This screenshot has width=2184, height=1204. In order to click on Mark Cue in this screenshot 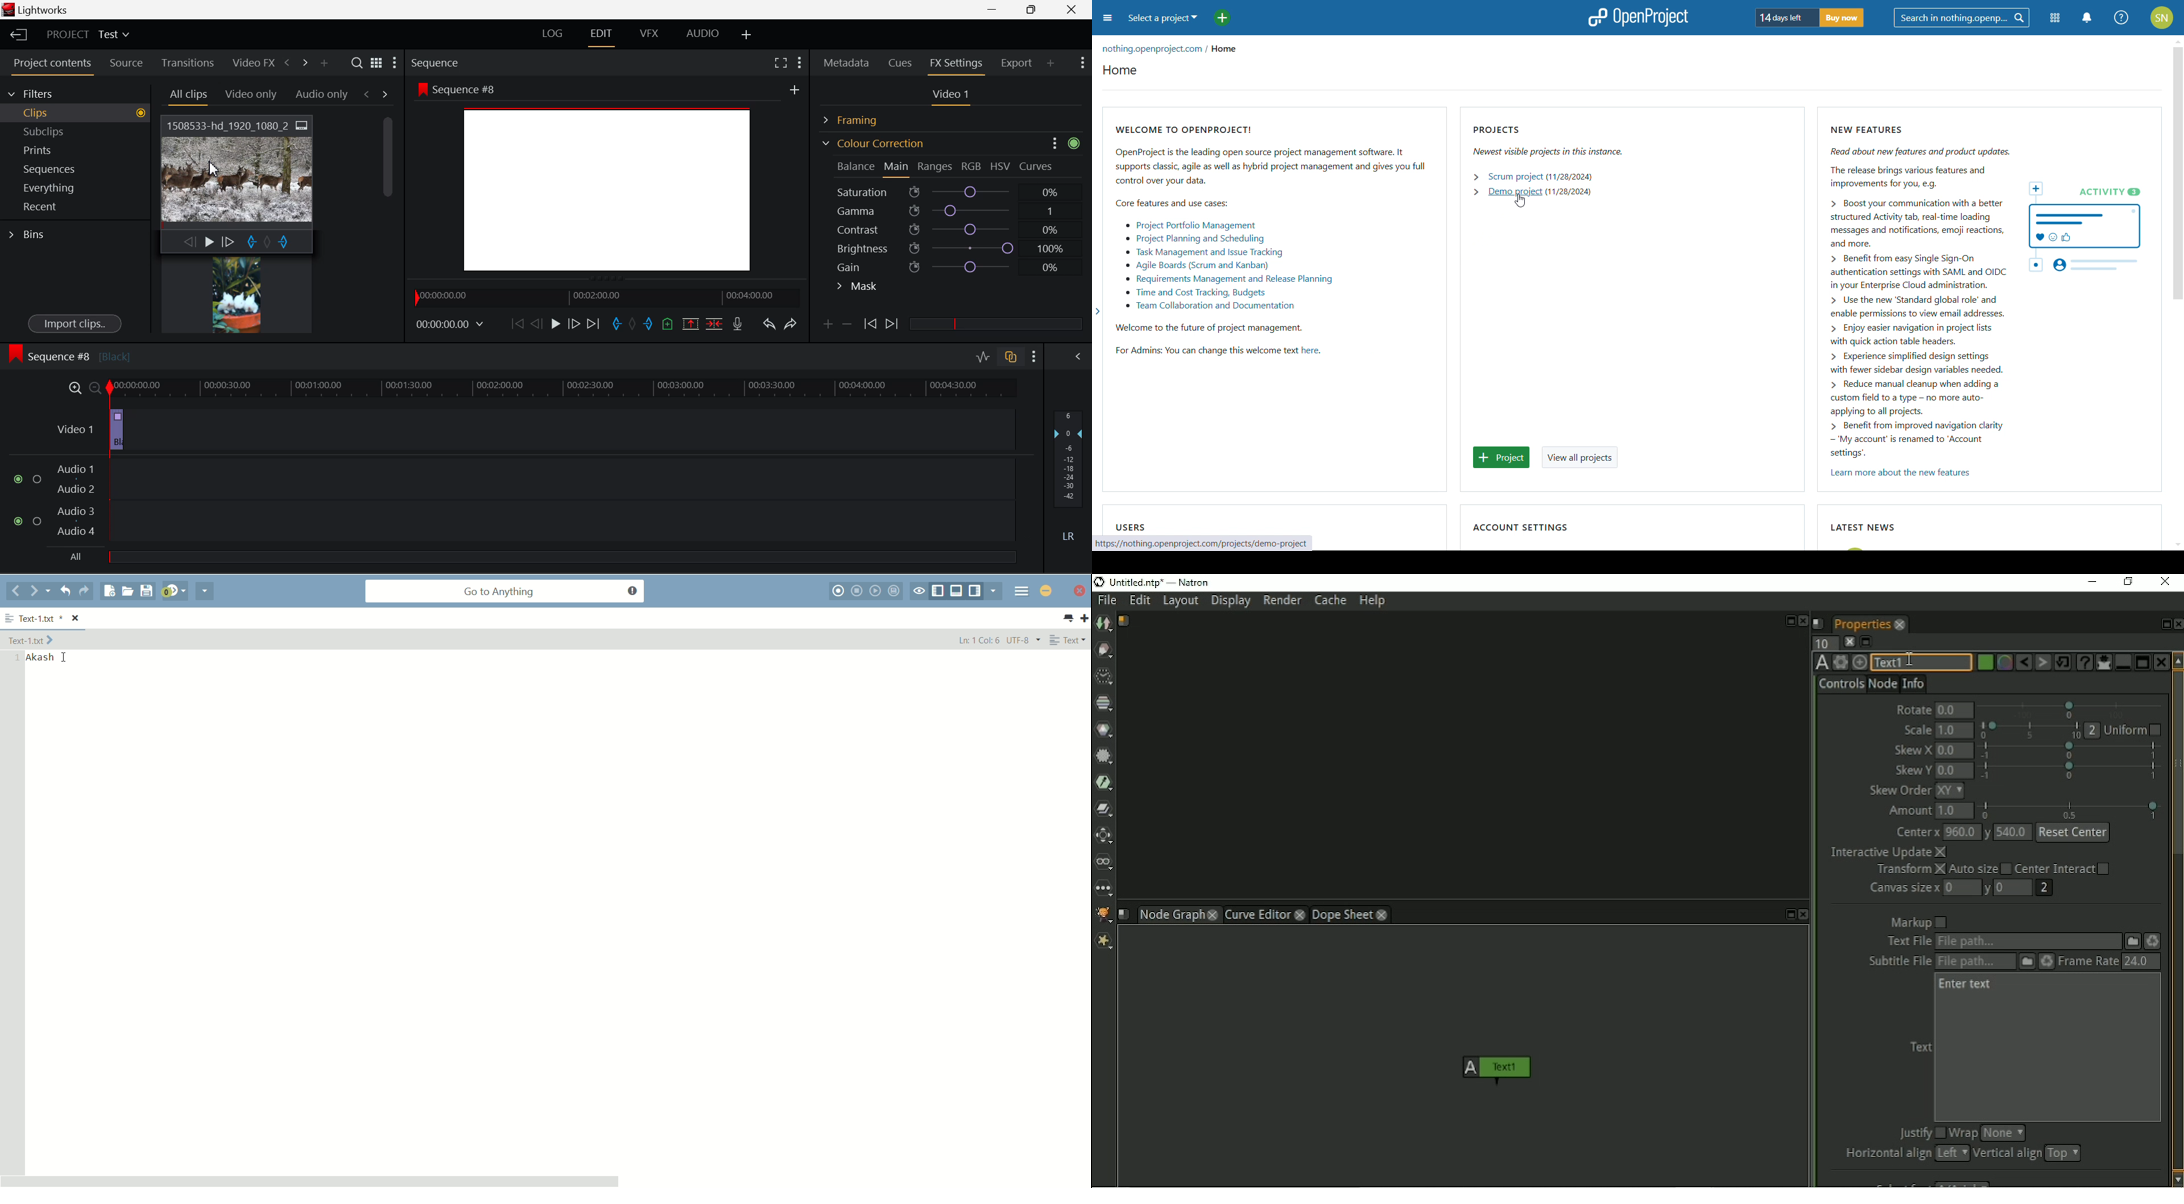, I will do `click(667, 325)`.